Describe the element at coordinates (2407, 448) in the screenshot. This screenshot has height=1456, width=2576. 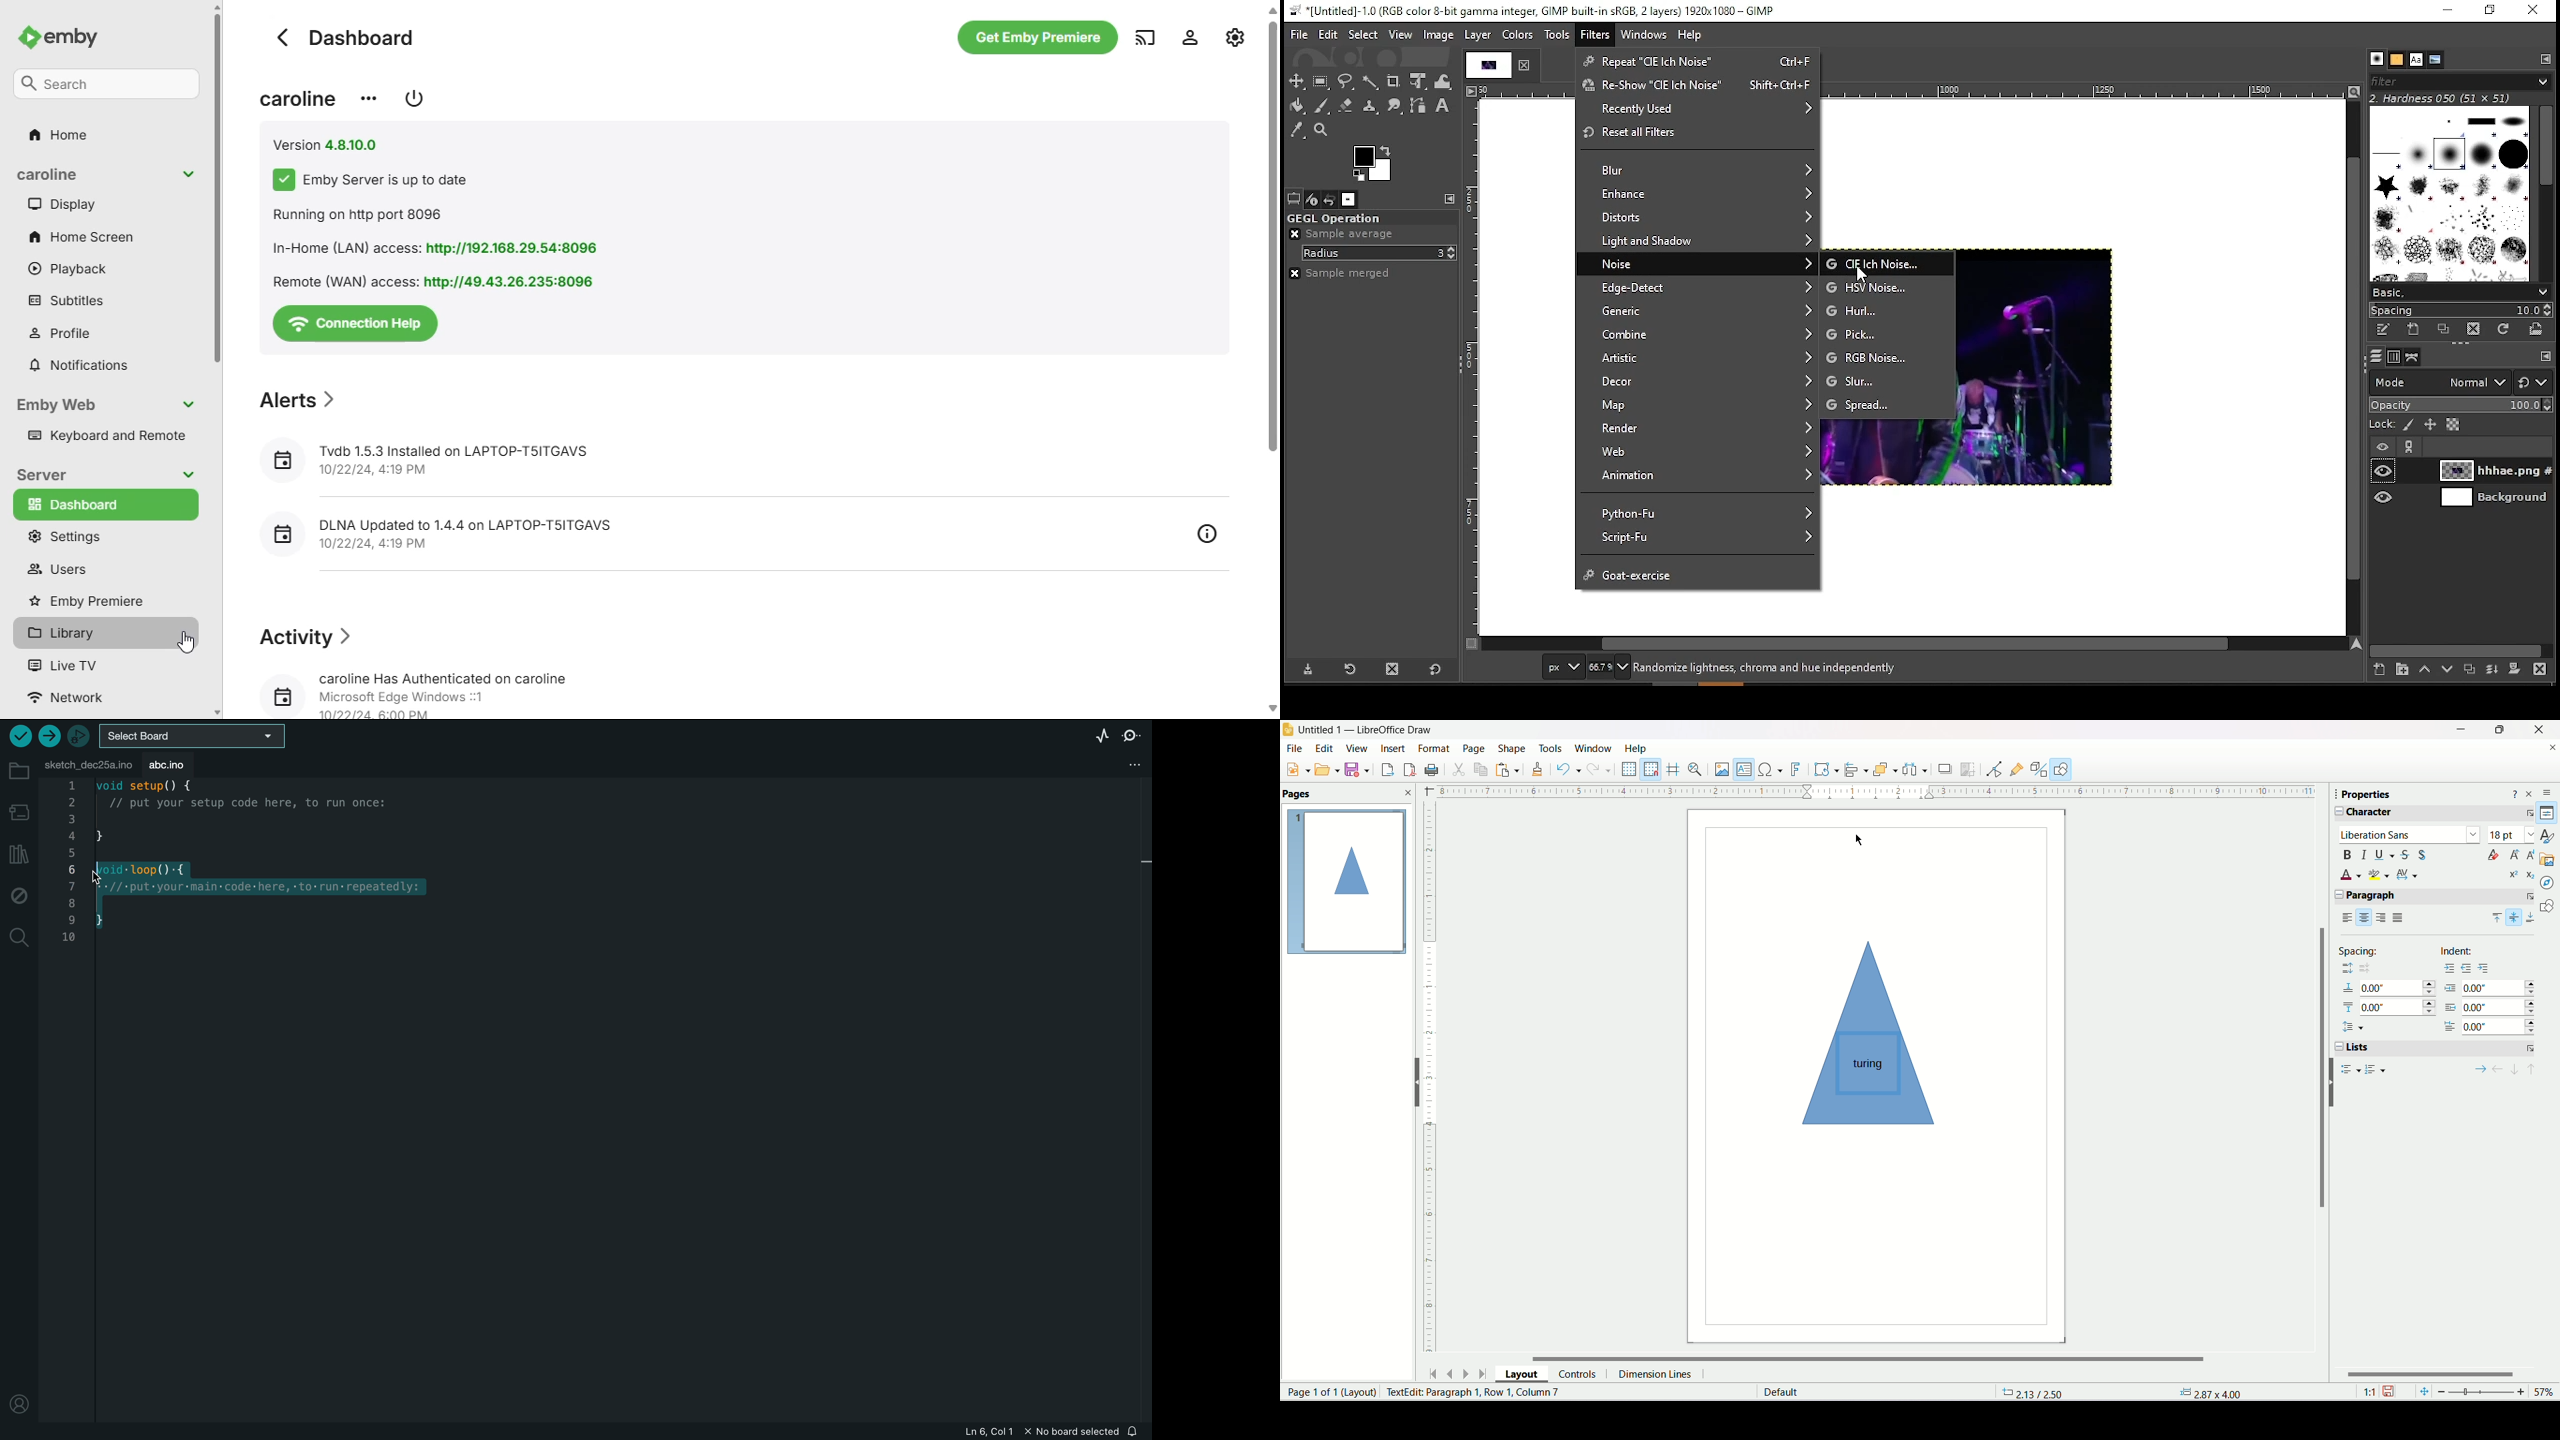
I see `link` at that location.